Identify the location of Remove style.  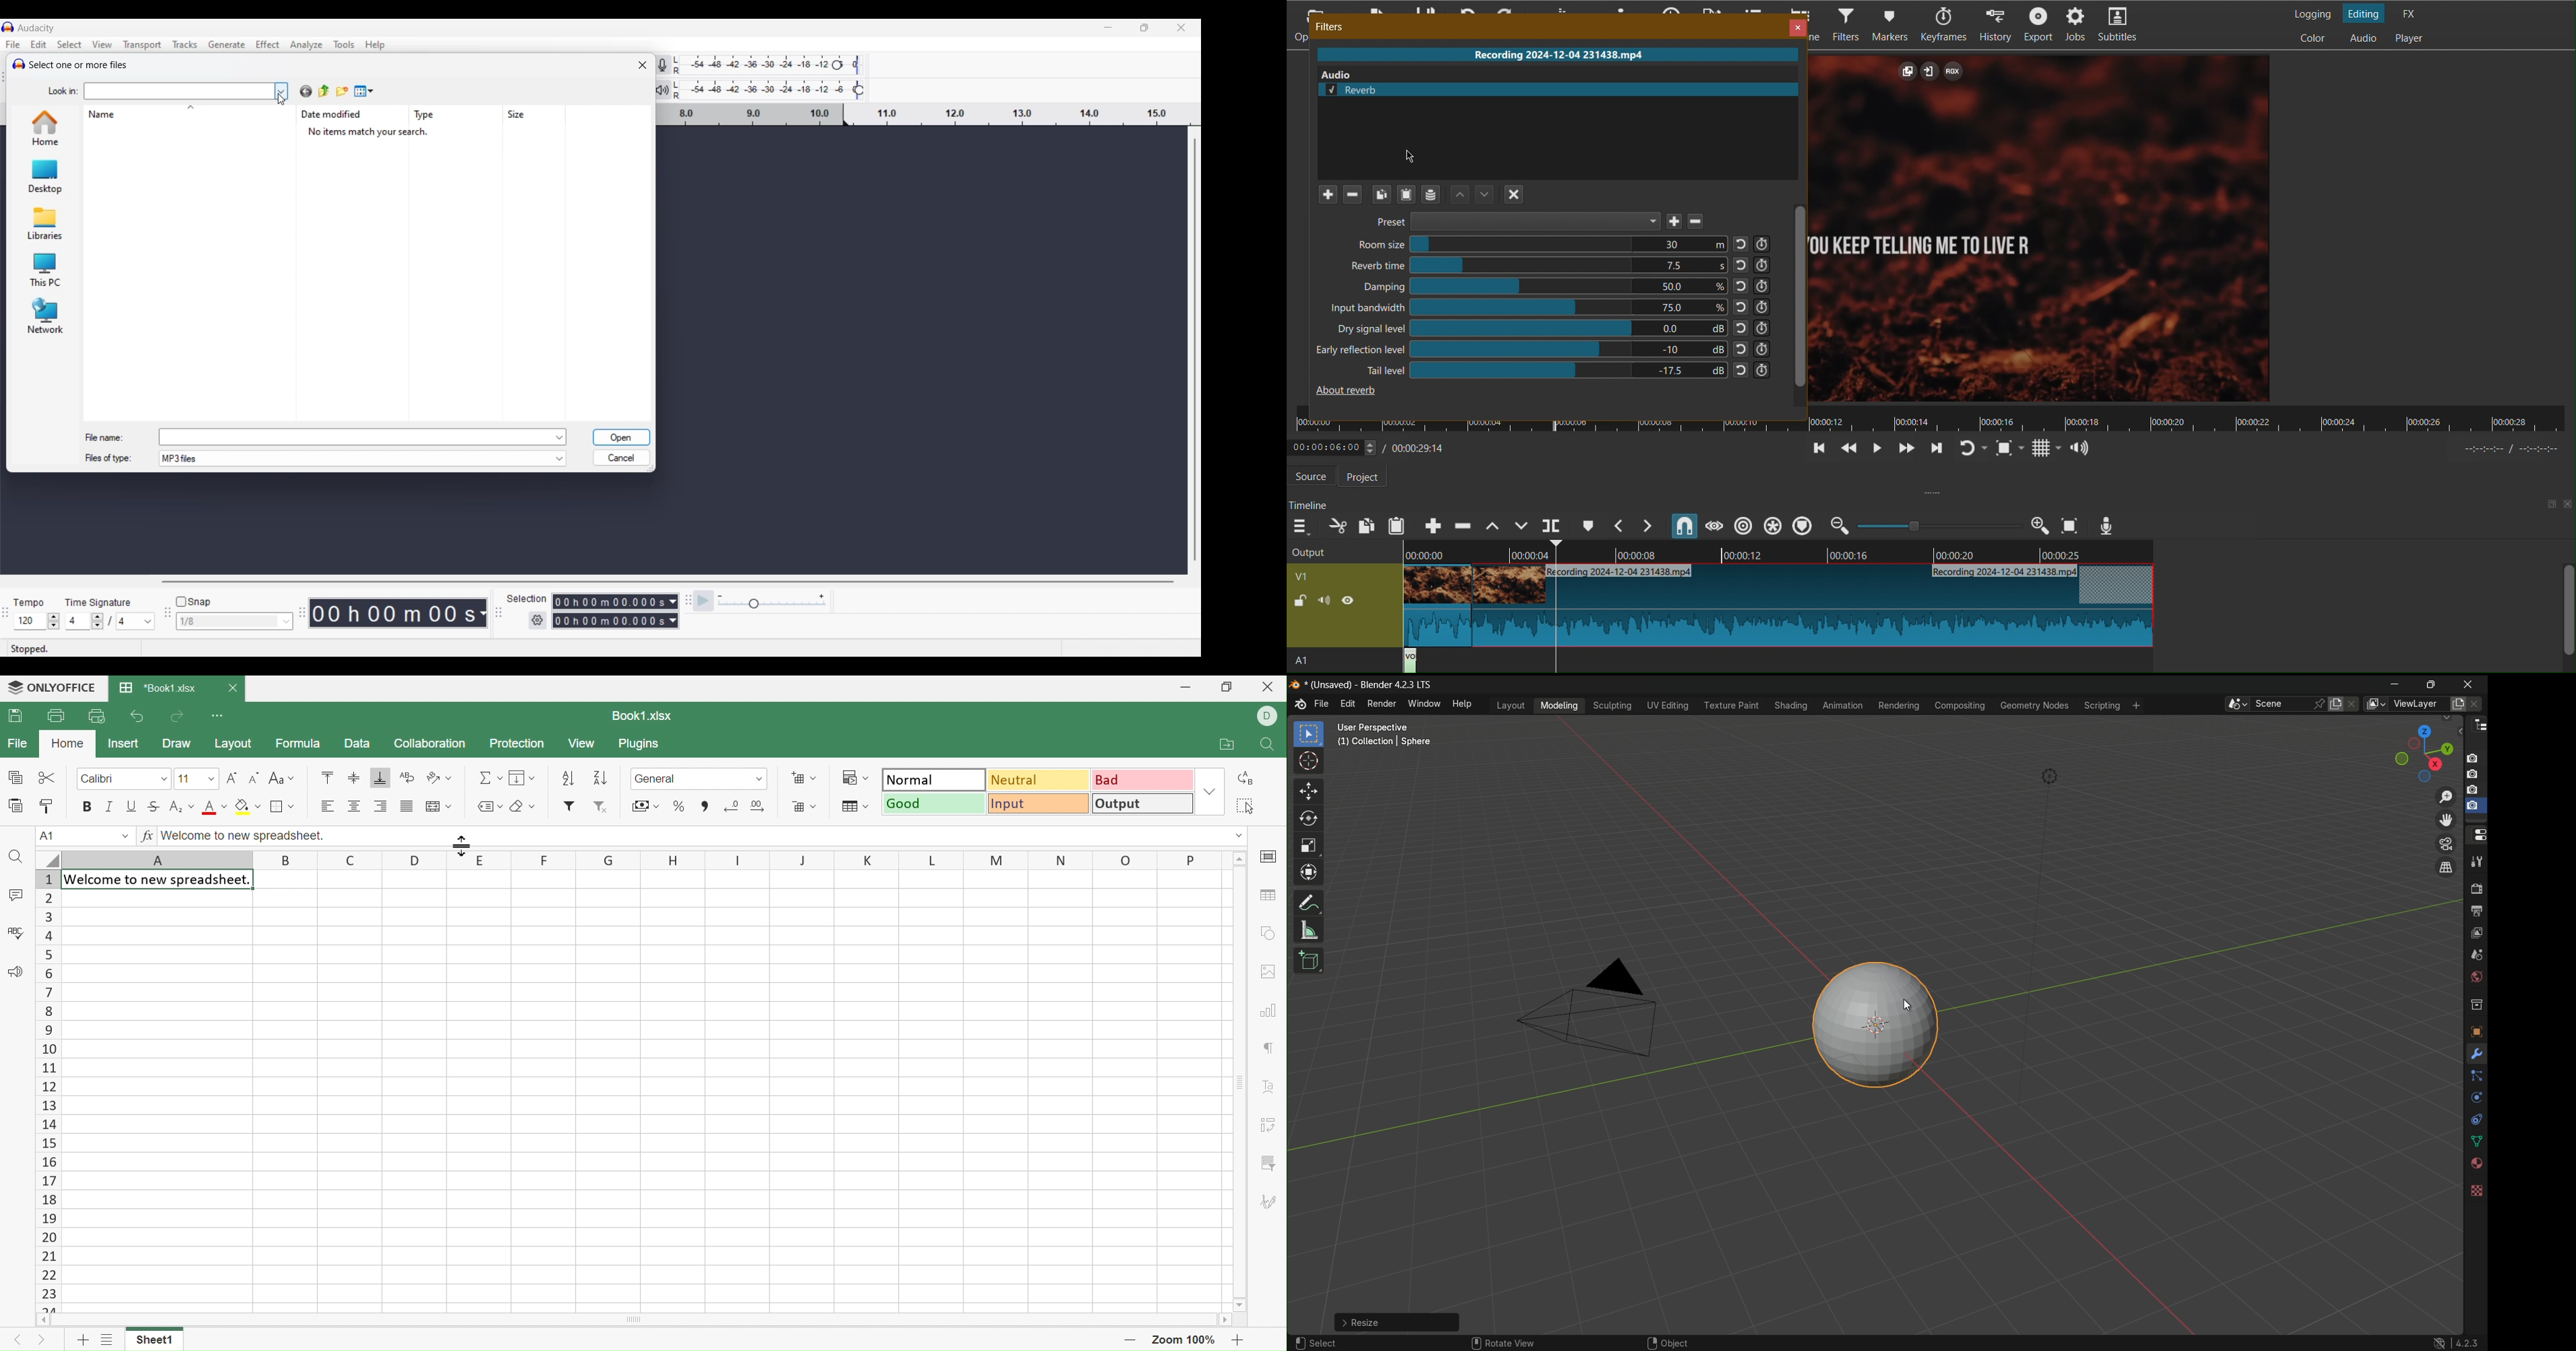
(602, 809).